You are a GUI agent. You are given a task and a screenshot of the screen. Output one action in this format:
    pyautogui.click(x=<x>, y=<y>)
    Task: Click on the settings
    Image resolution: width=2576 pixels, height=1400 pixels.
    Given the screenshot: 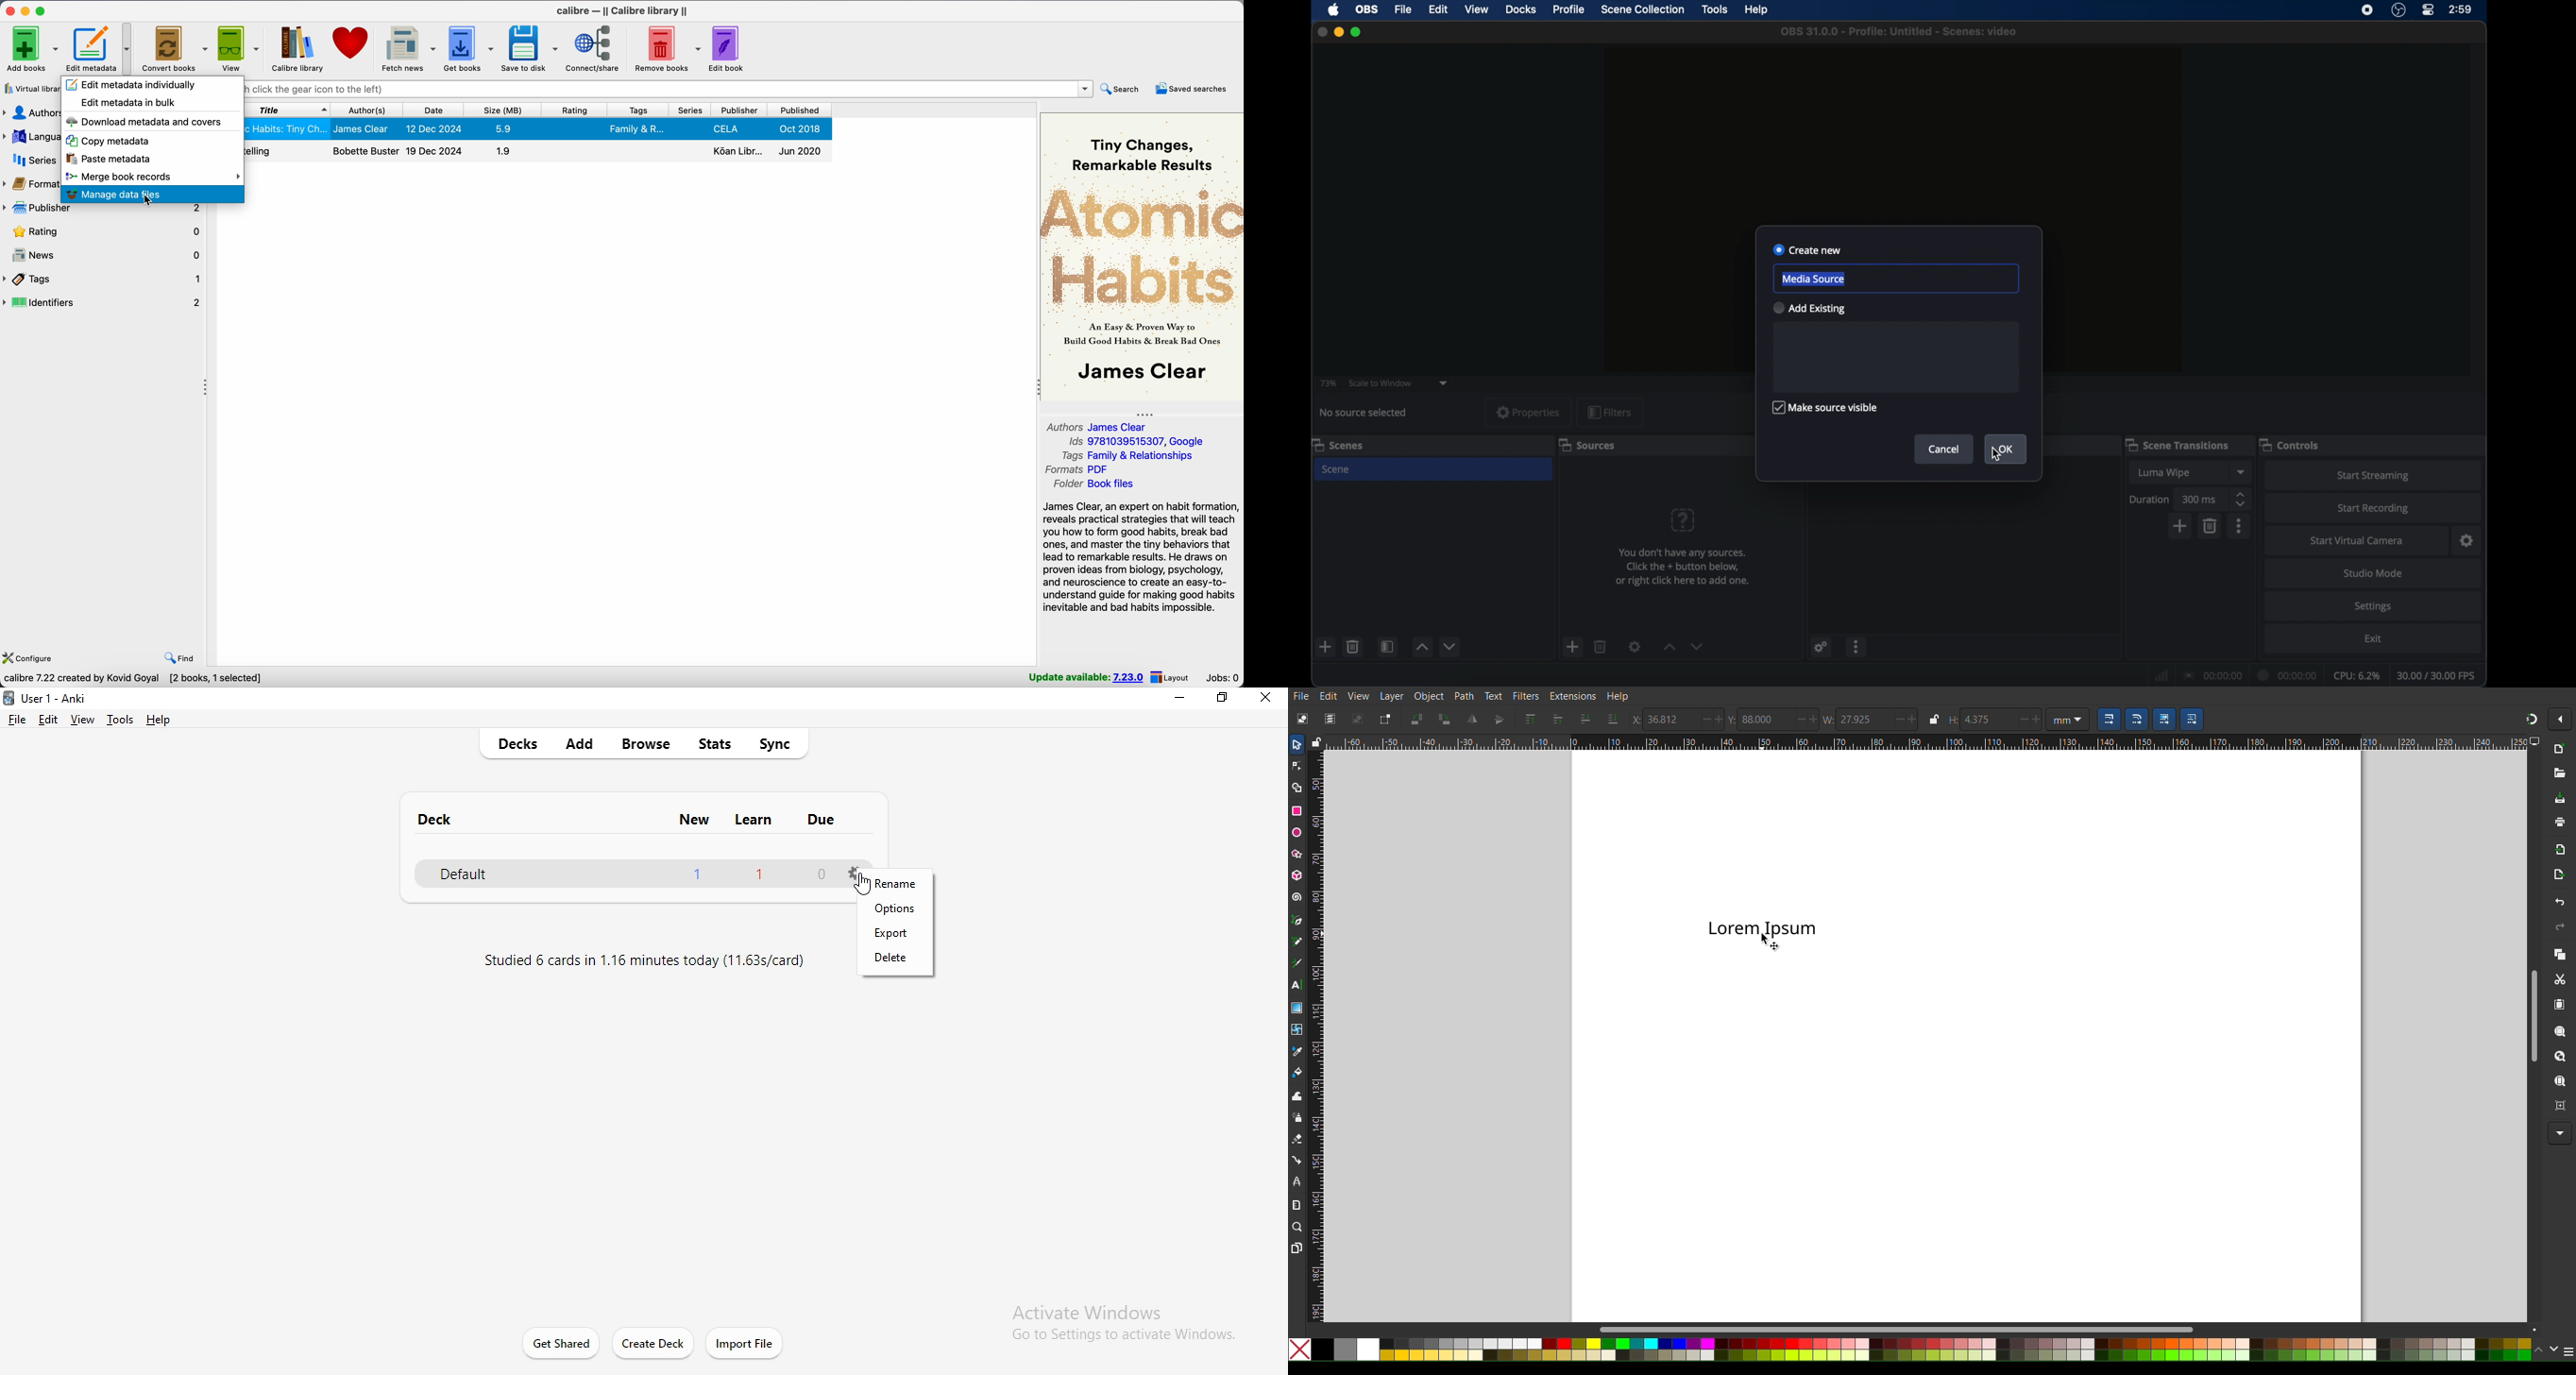 What is the action you would take?
    pyautogui.click(x=2468, y=541)
    